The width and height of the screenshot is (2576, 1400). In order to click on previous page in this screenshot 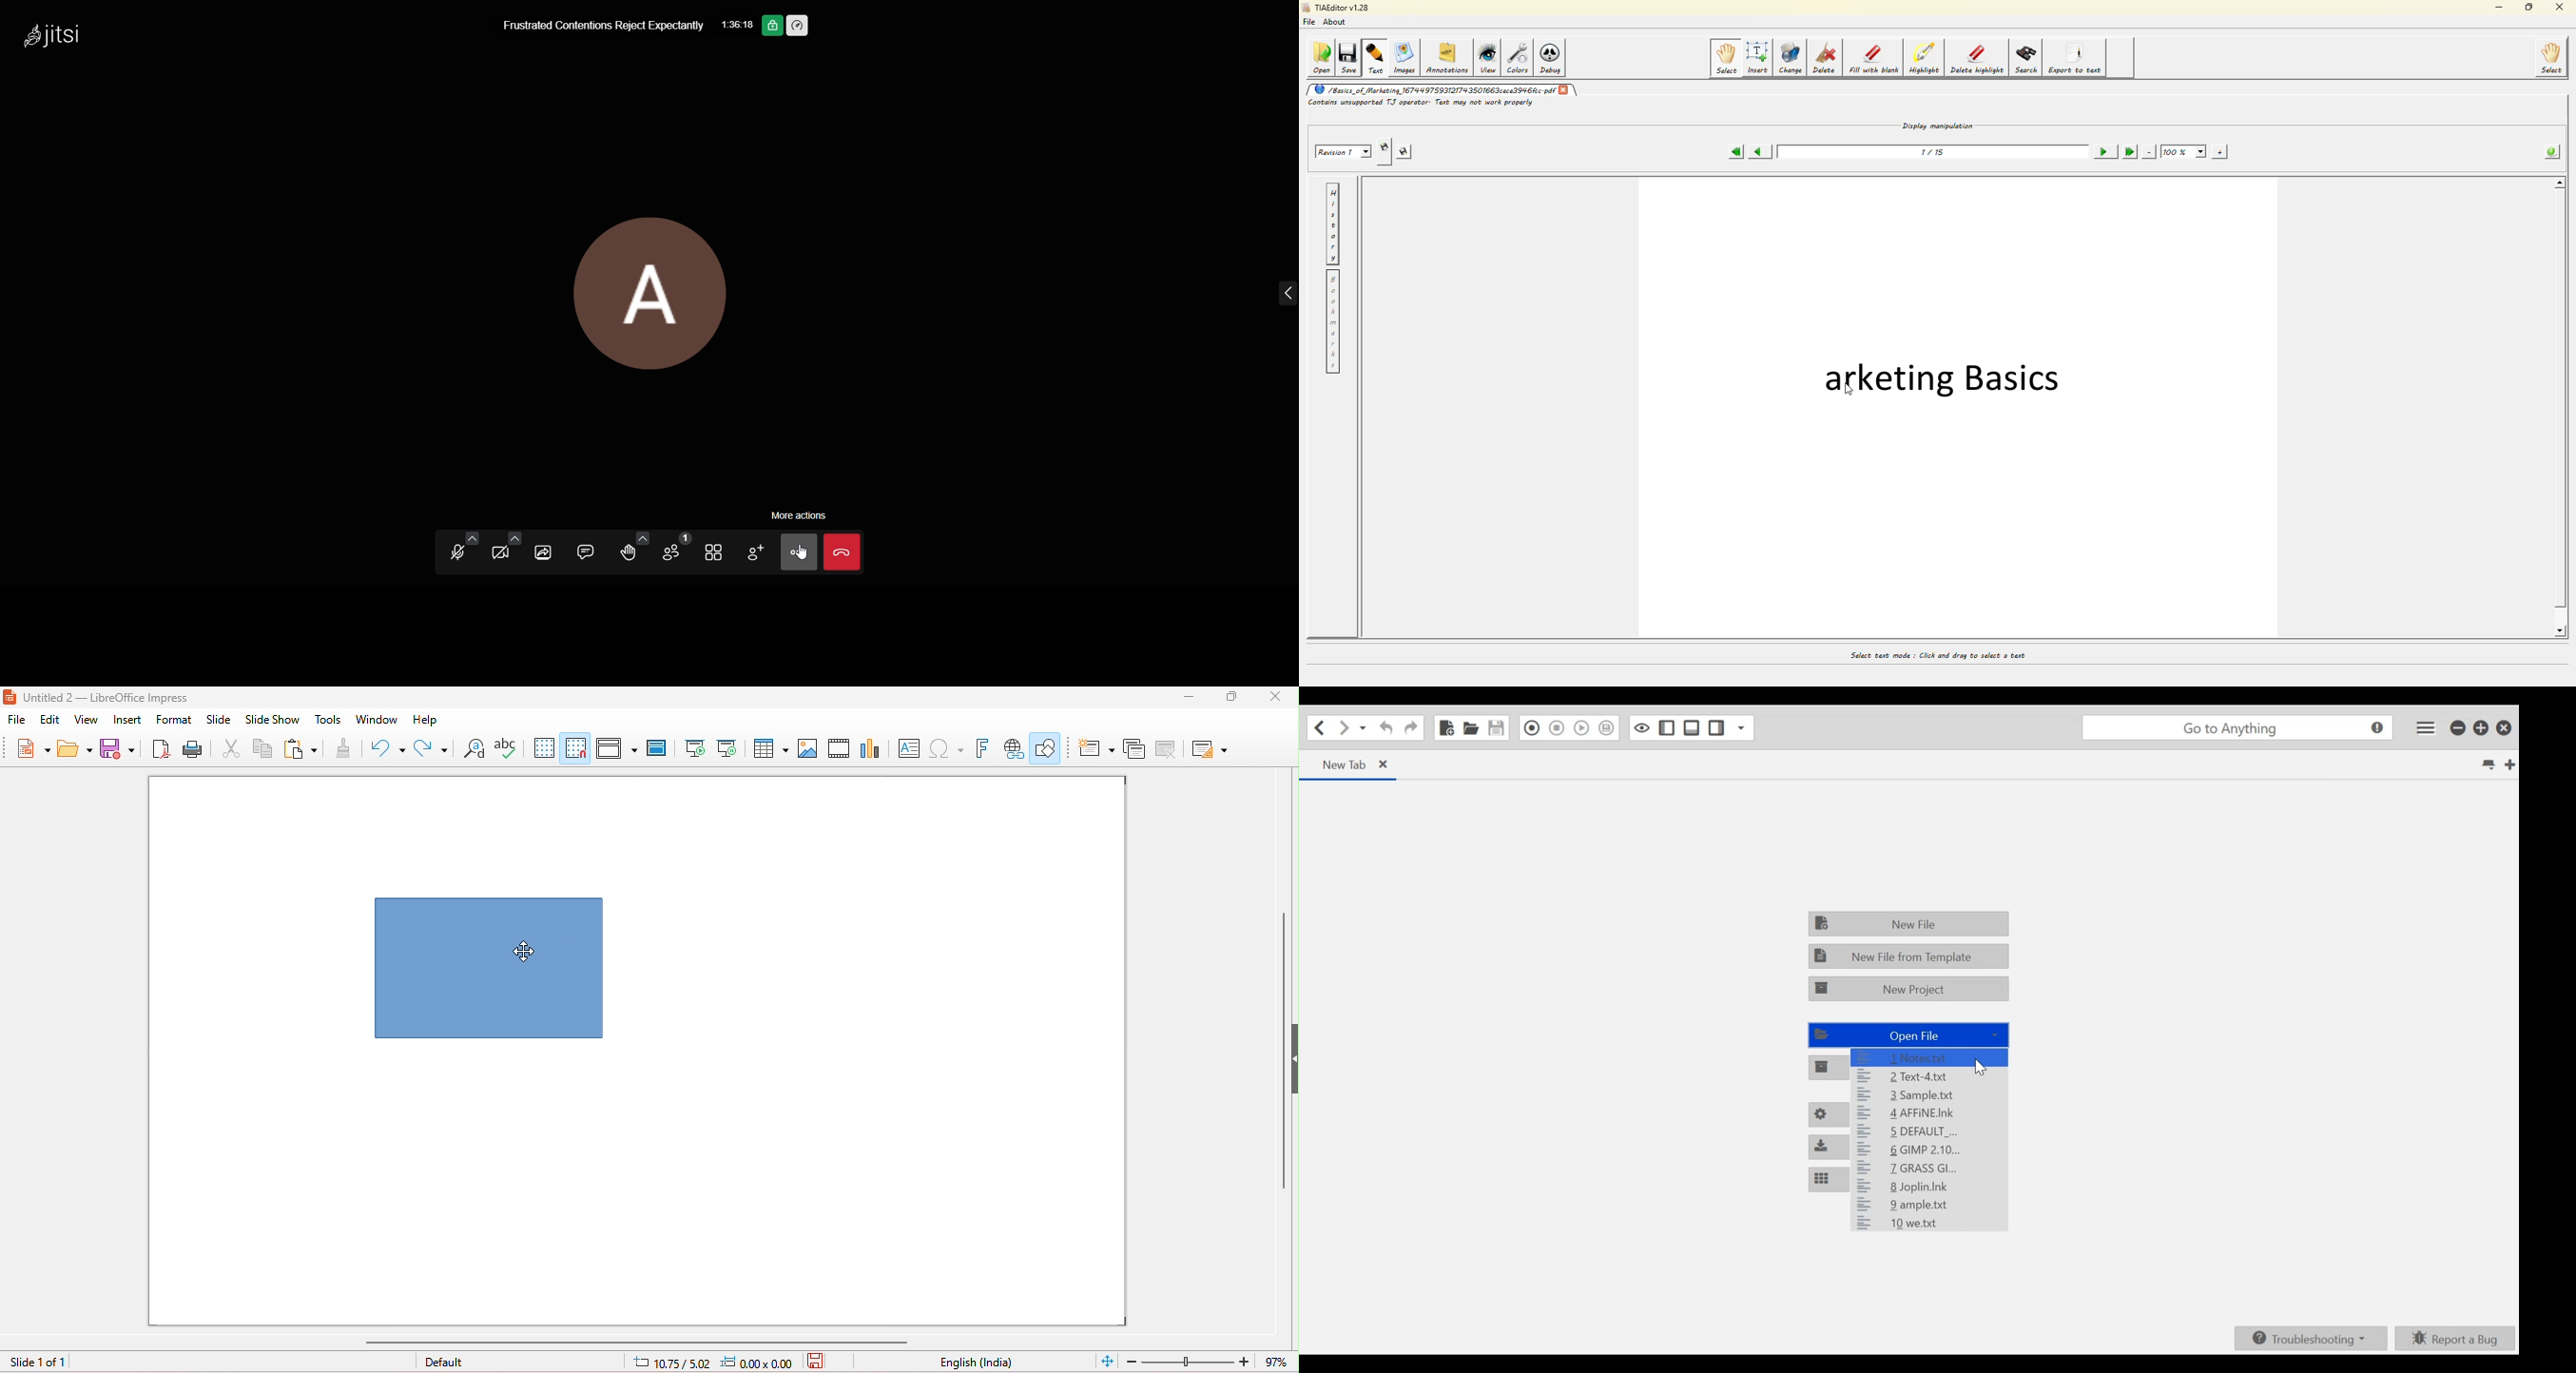, I will do `click(1762, 149)`.